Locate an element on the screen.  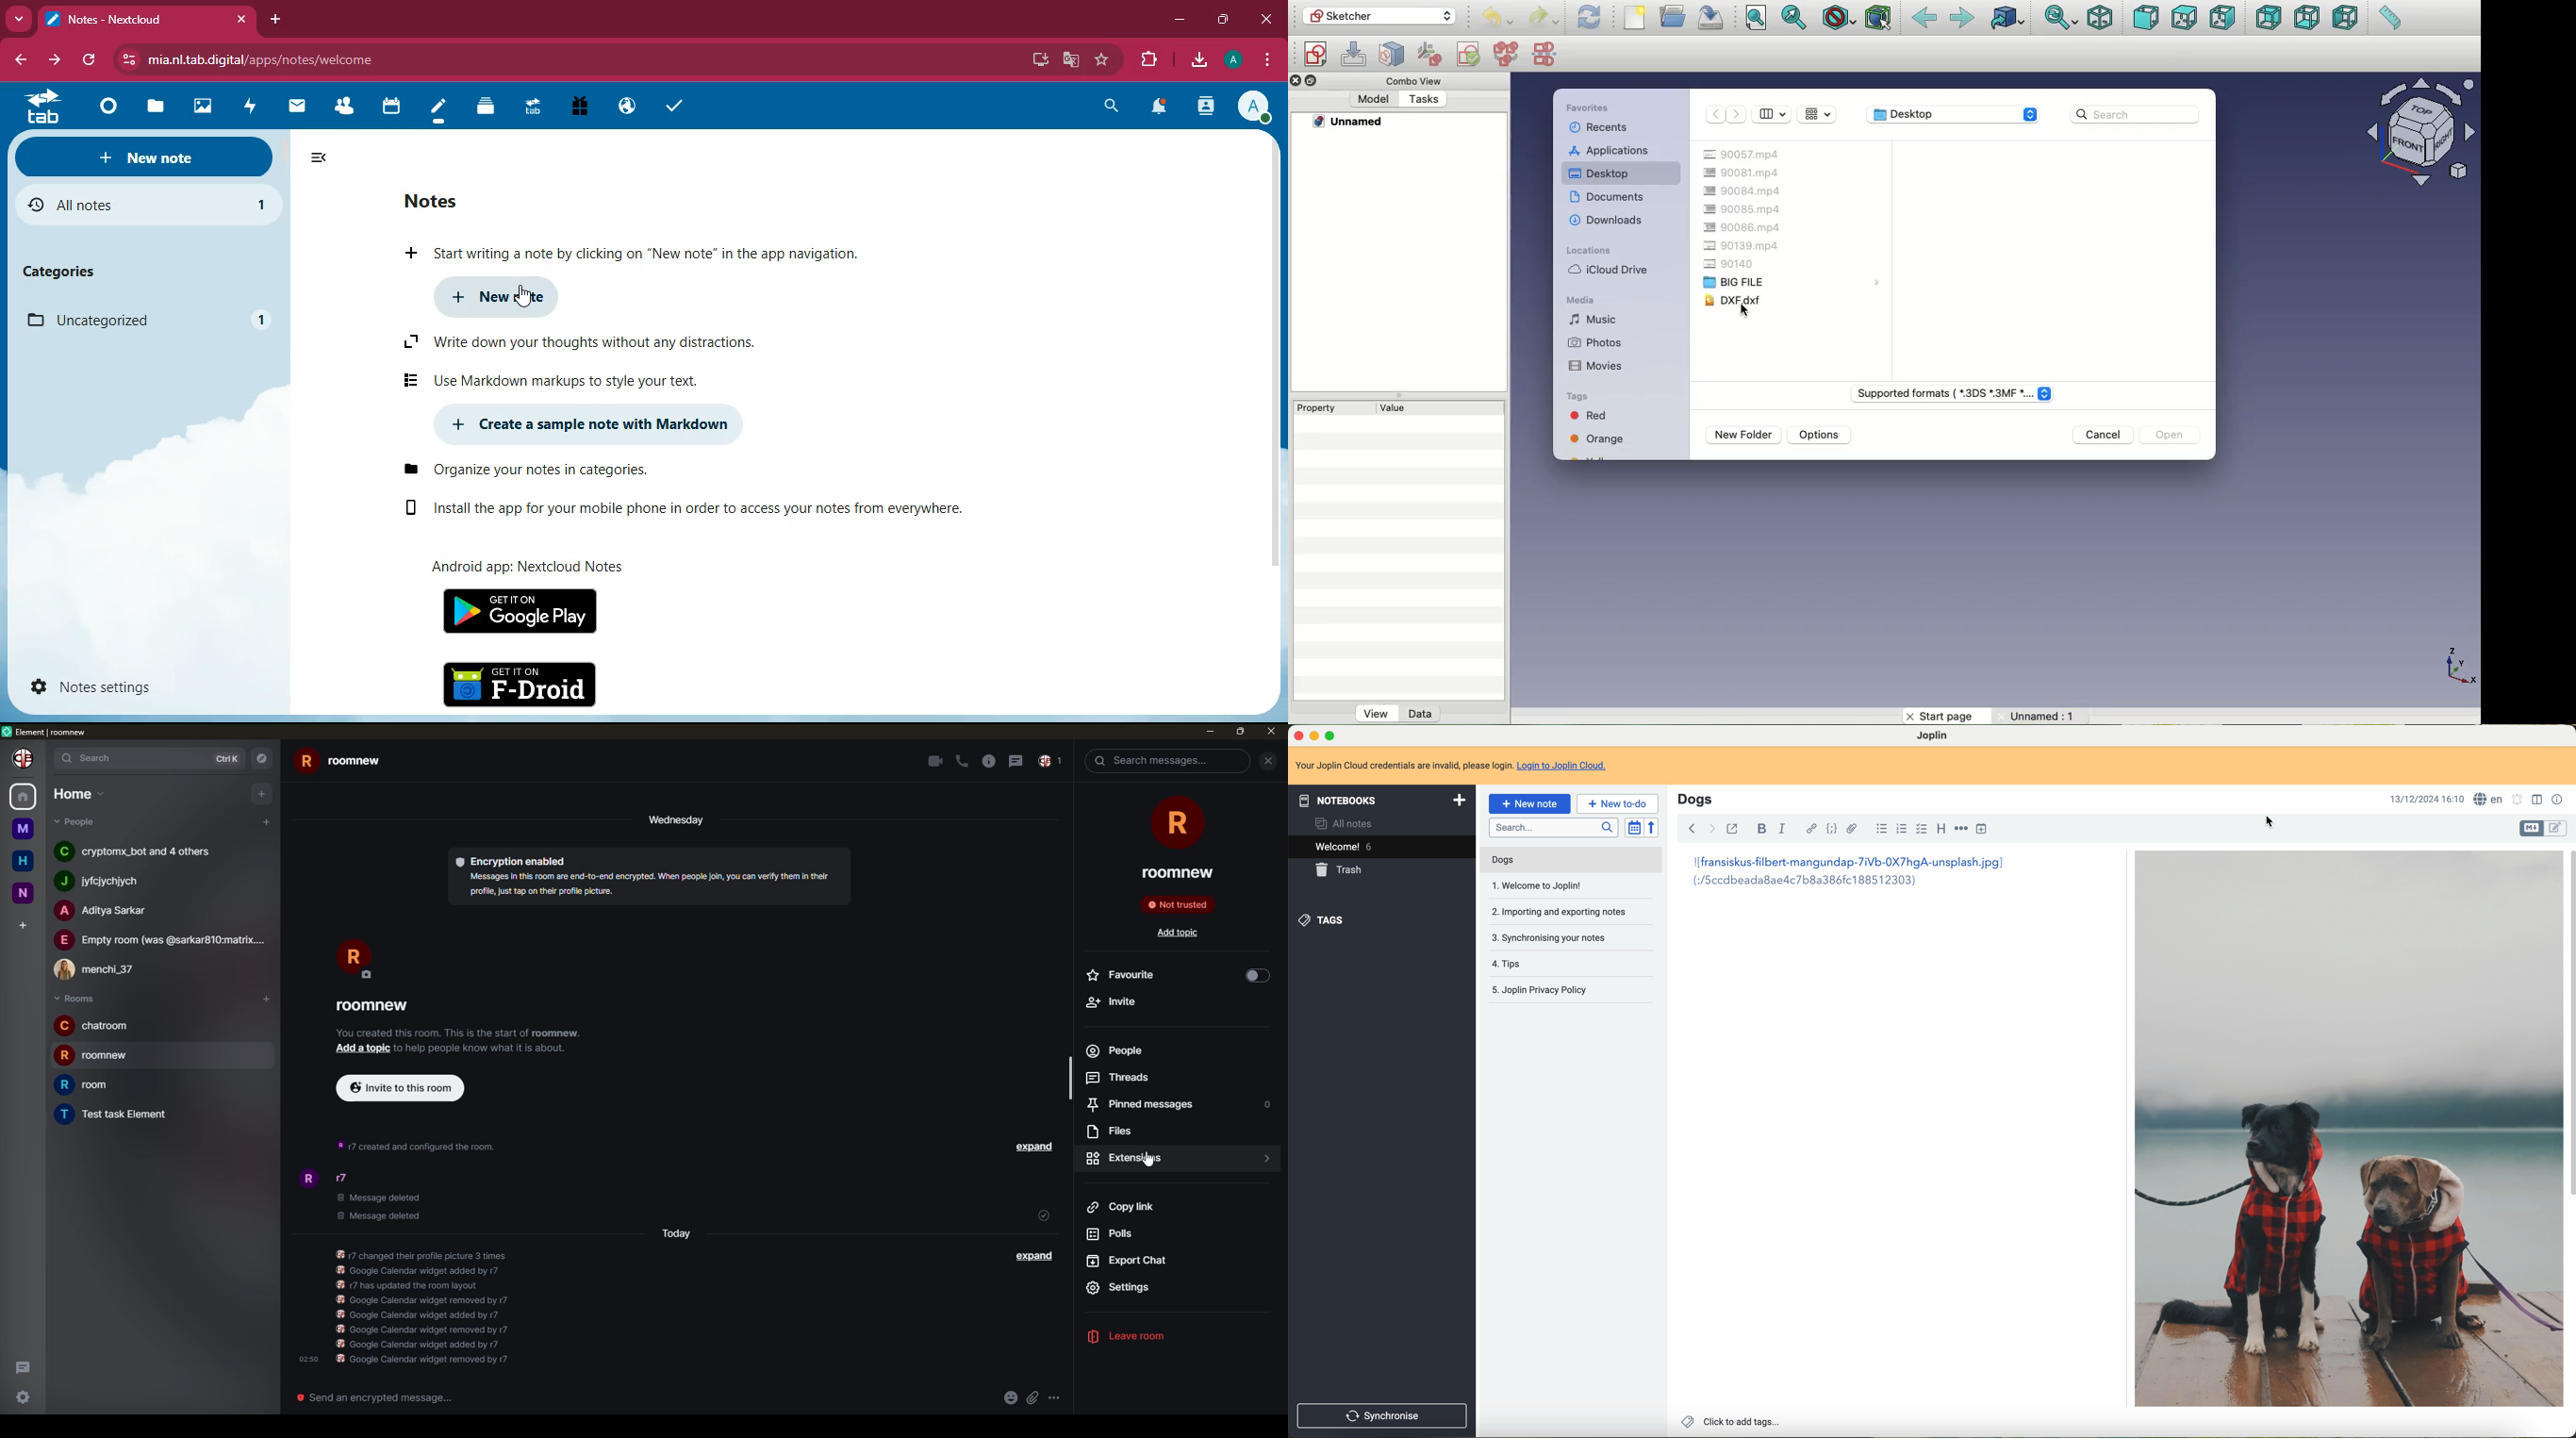
message is located at coordinates (1018, 762).